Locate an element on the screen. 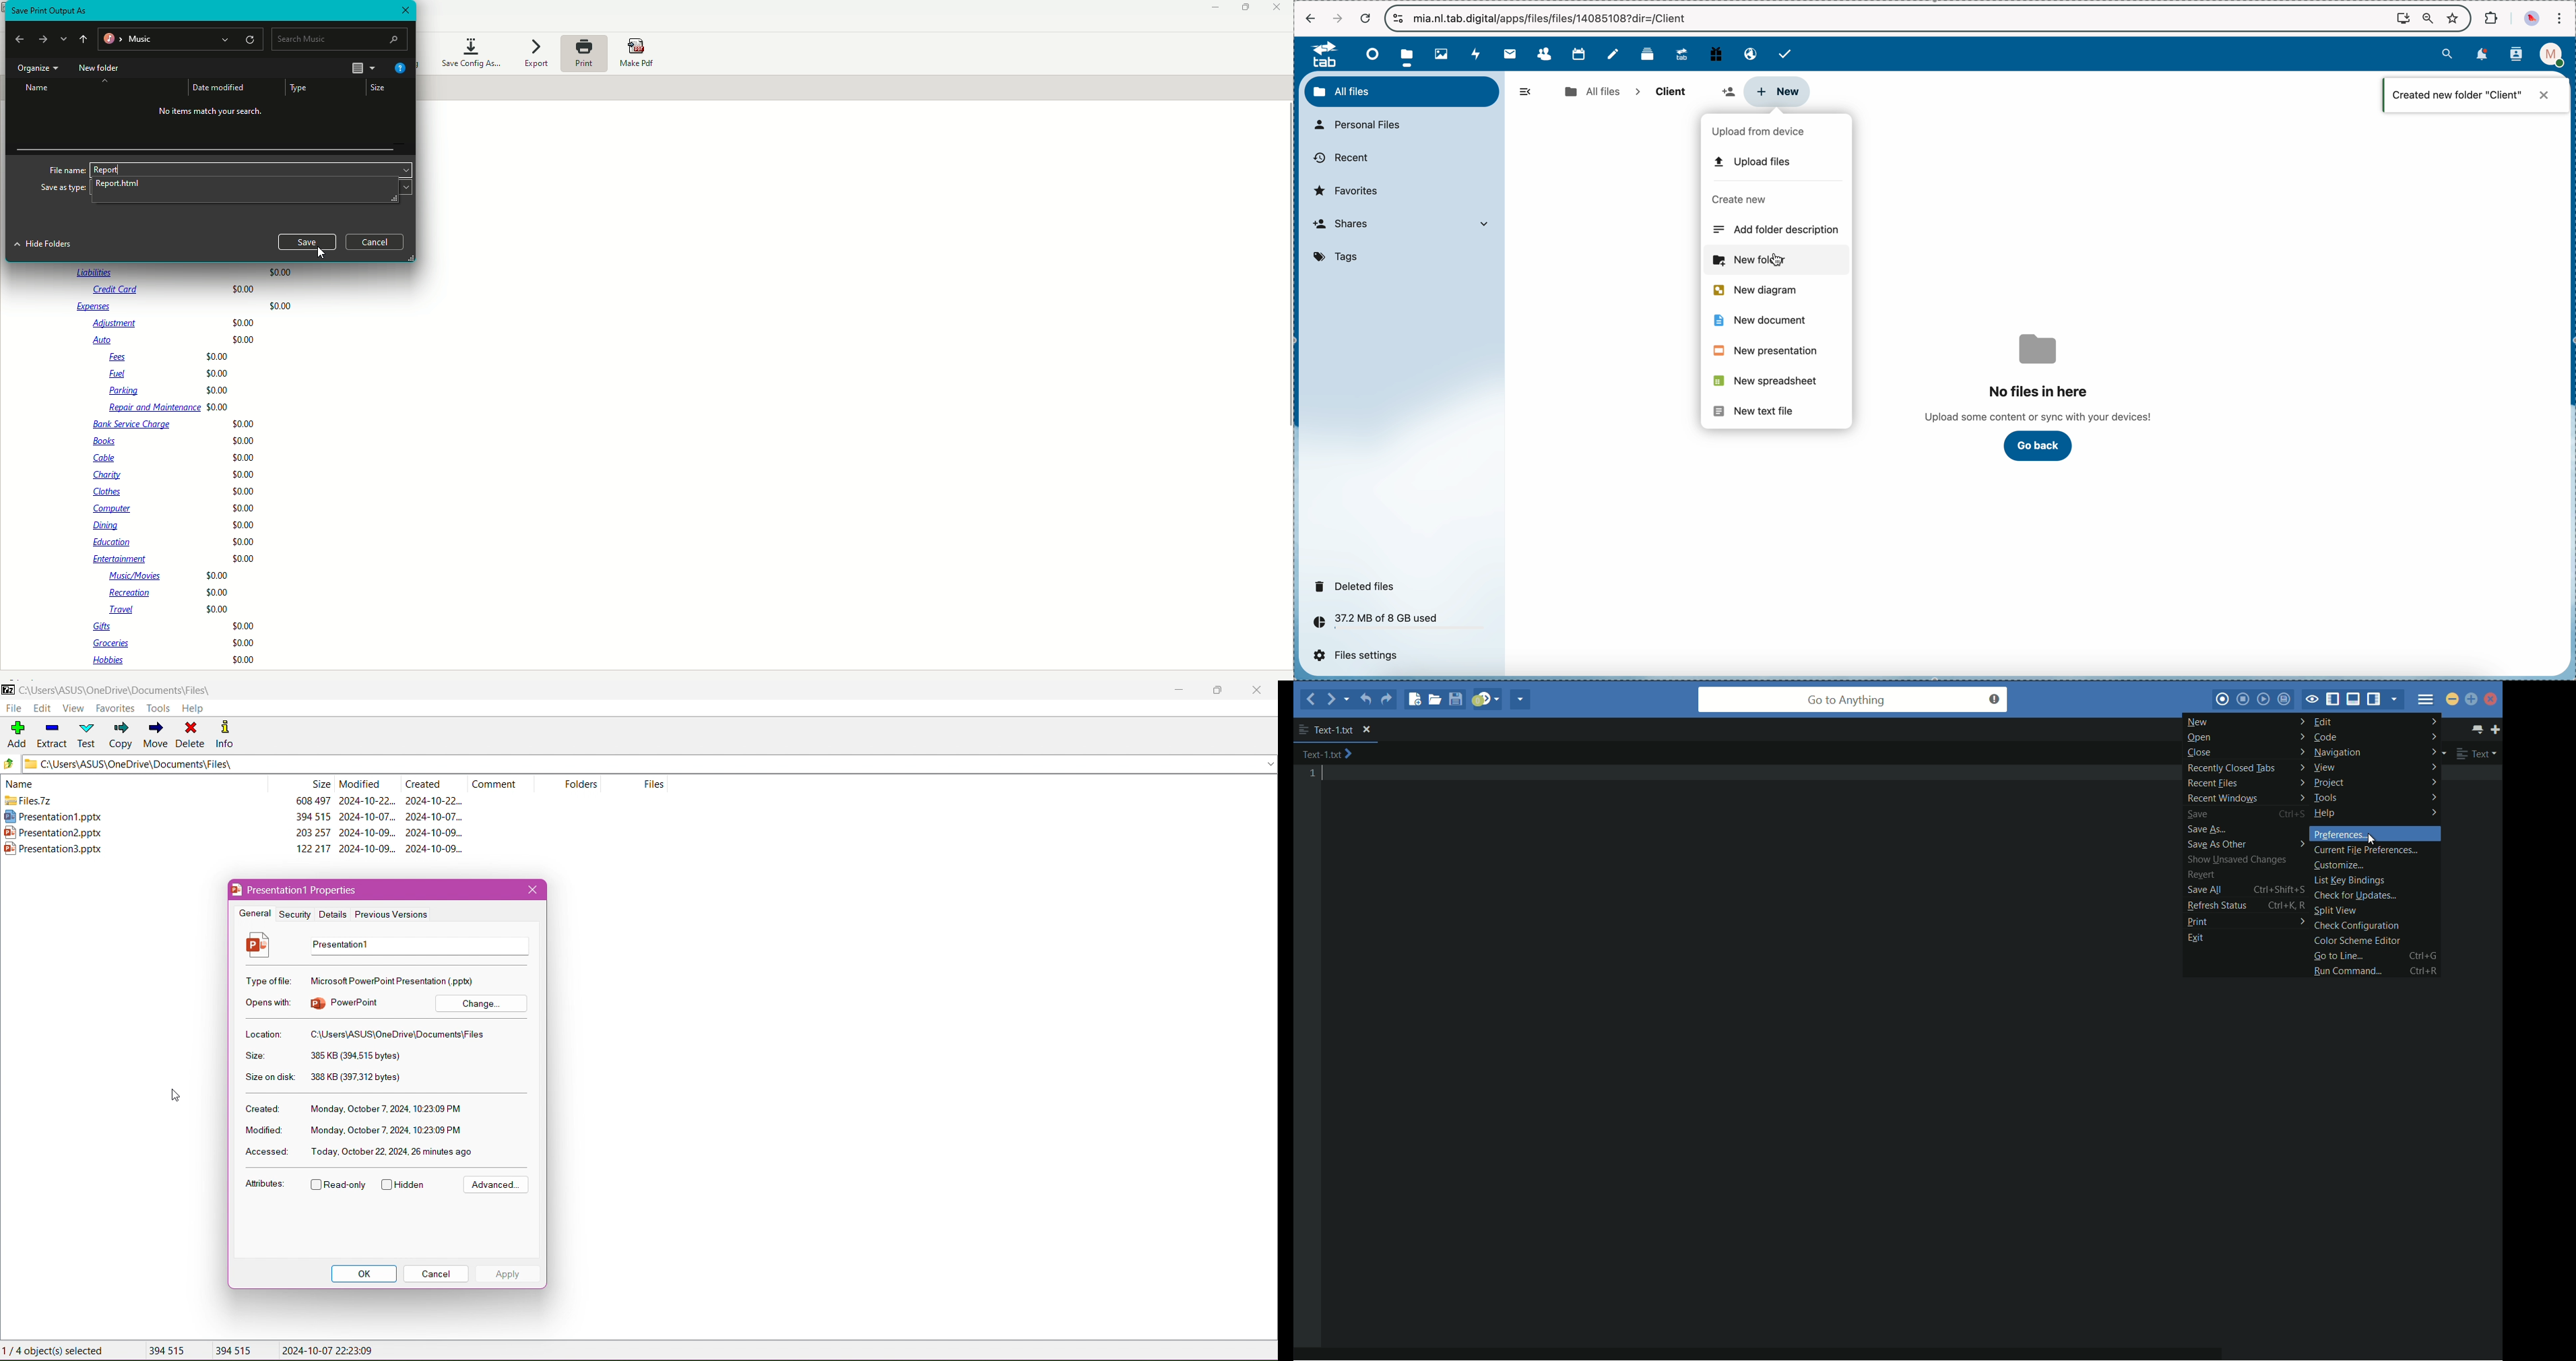 The image size is (2576, 1372). upgrade is located at coordinates (1682, 53).